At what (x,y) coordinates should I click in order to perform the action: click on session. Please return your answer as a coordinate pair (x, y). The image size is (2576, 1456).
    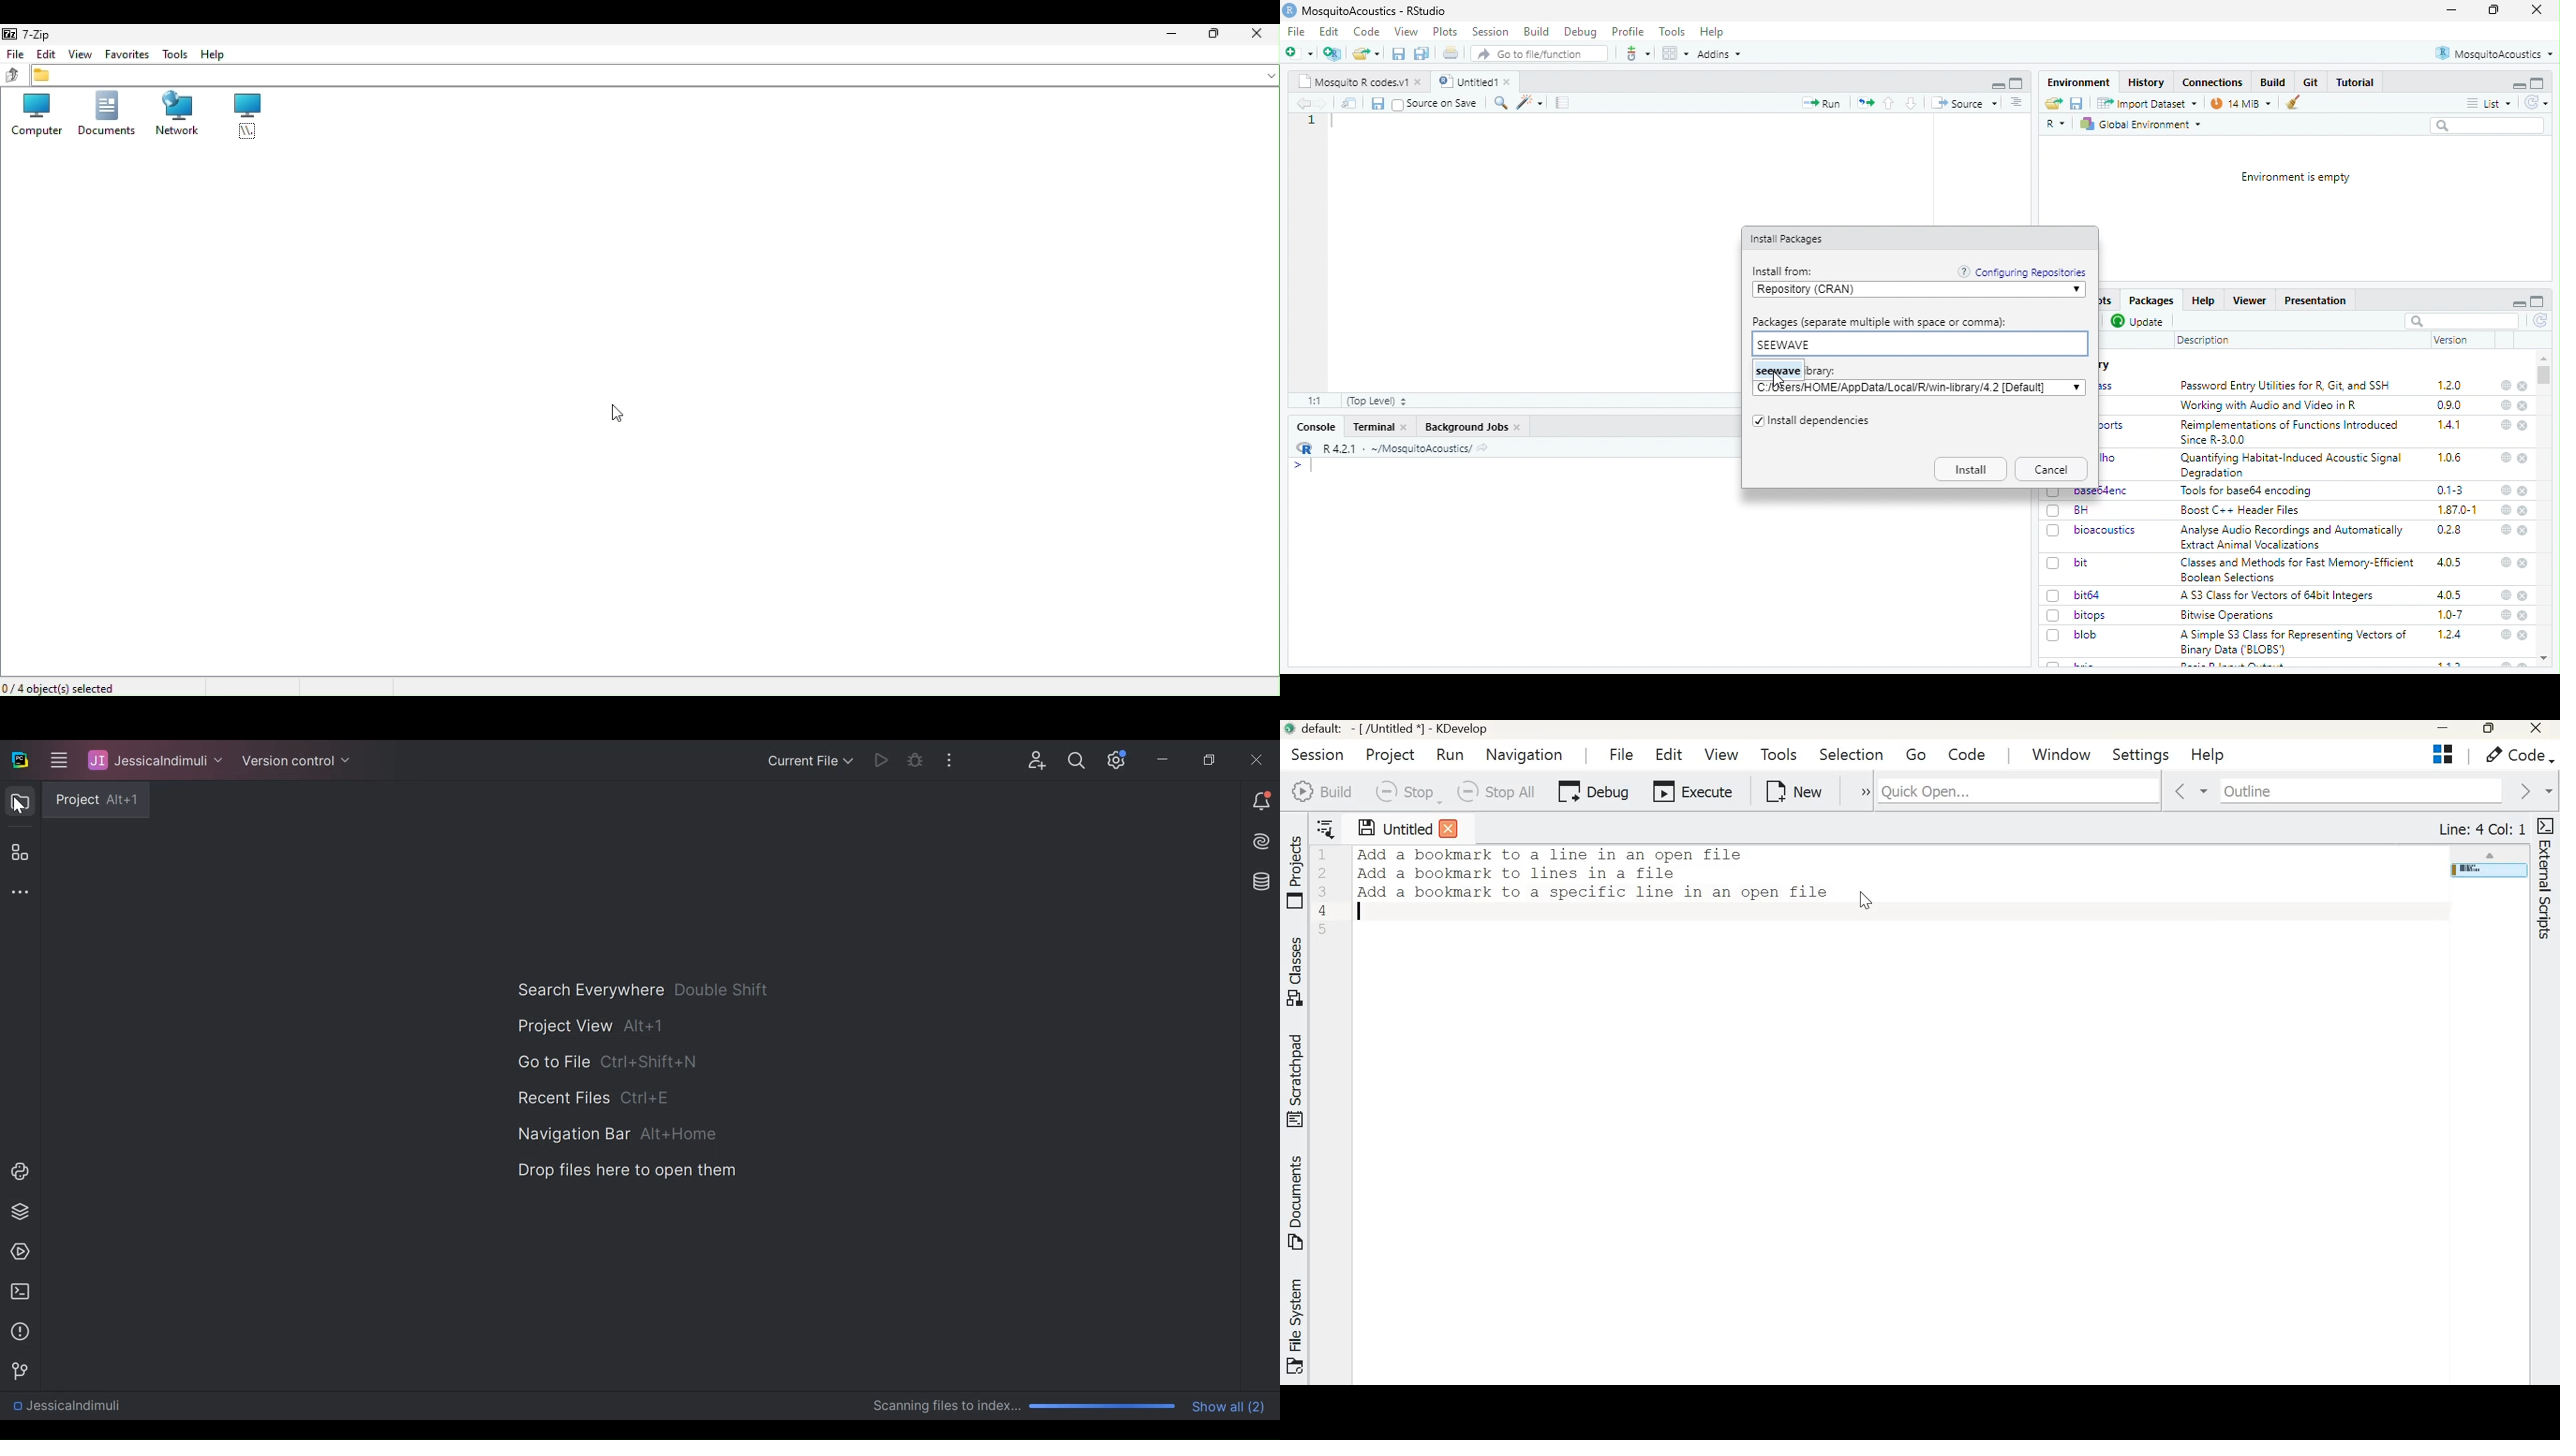
    Looking at the image, I should click on (1317, 754).